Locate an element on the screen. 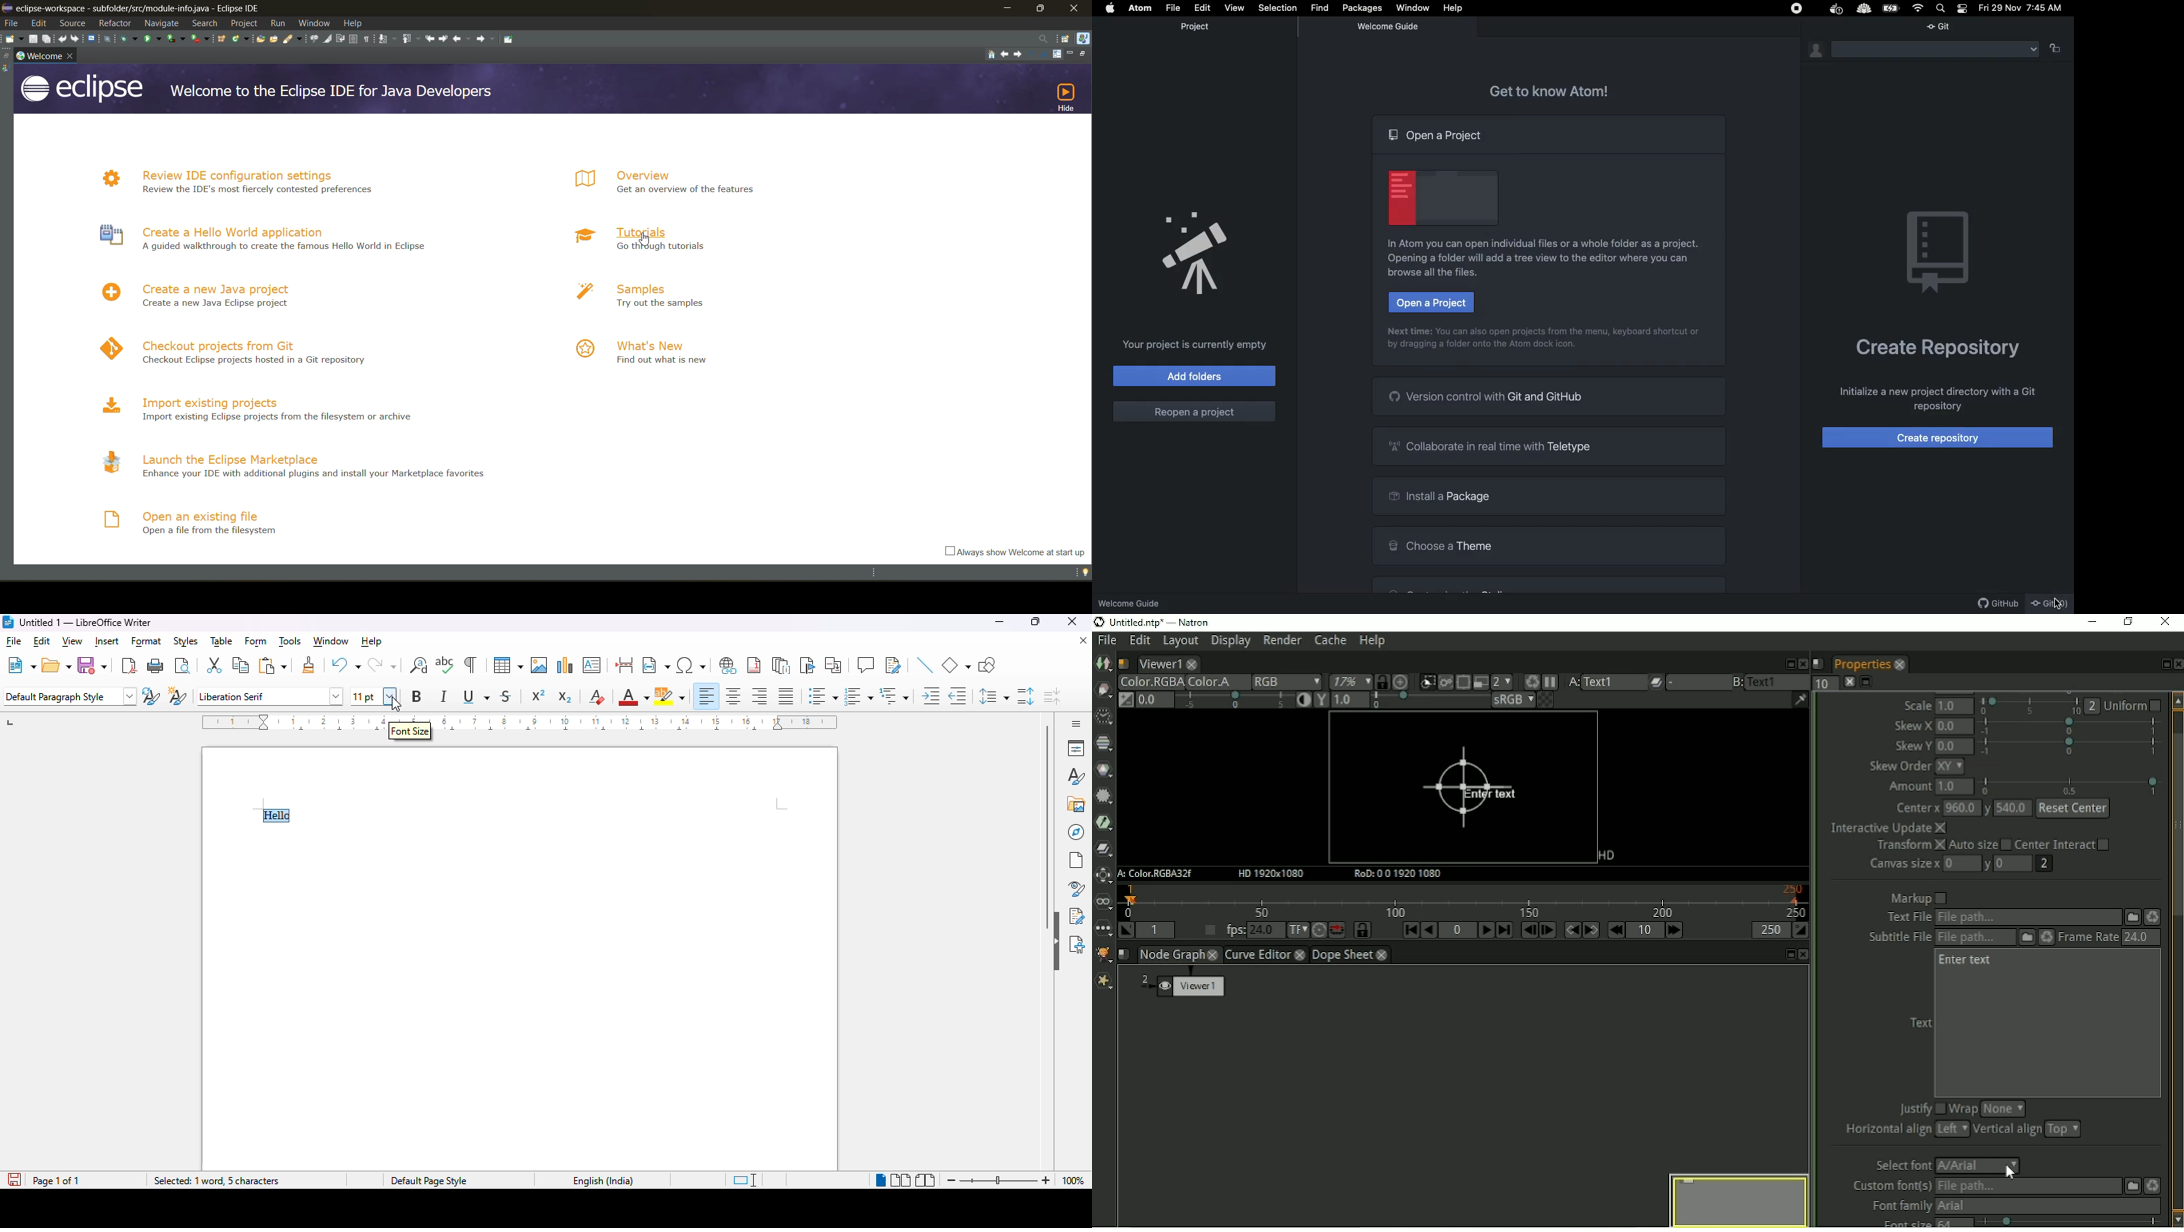 The width and height of the screenshot is (2184, 1232). Search is located at coordinates (1942, 8).